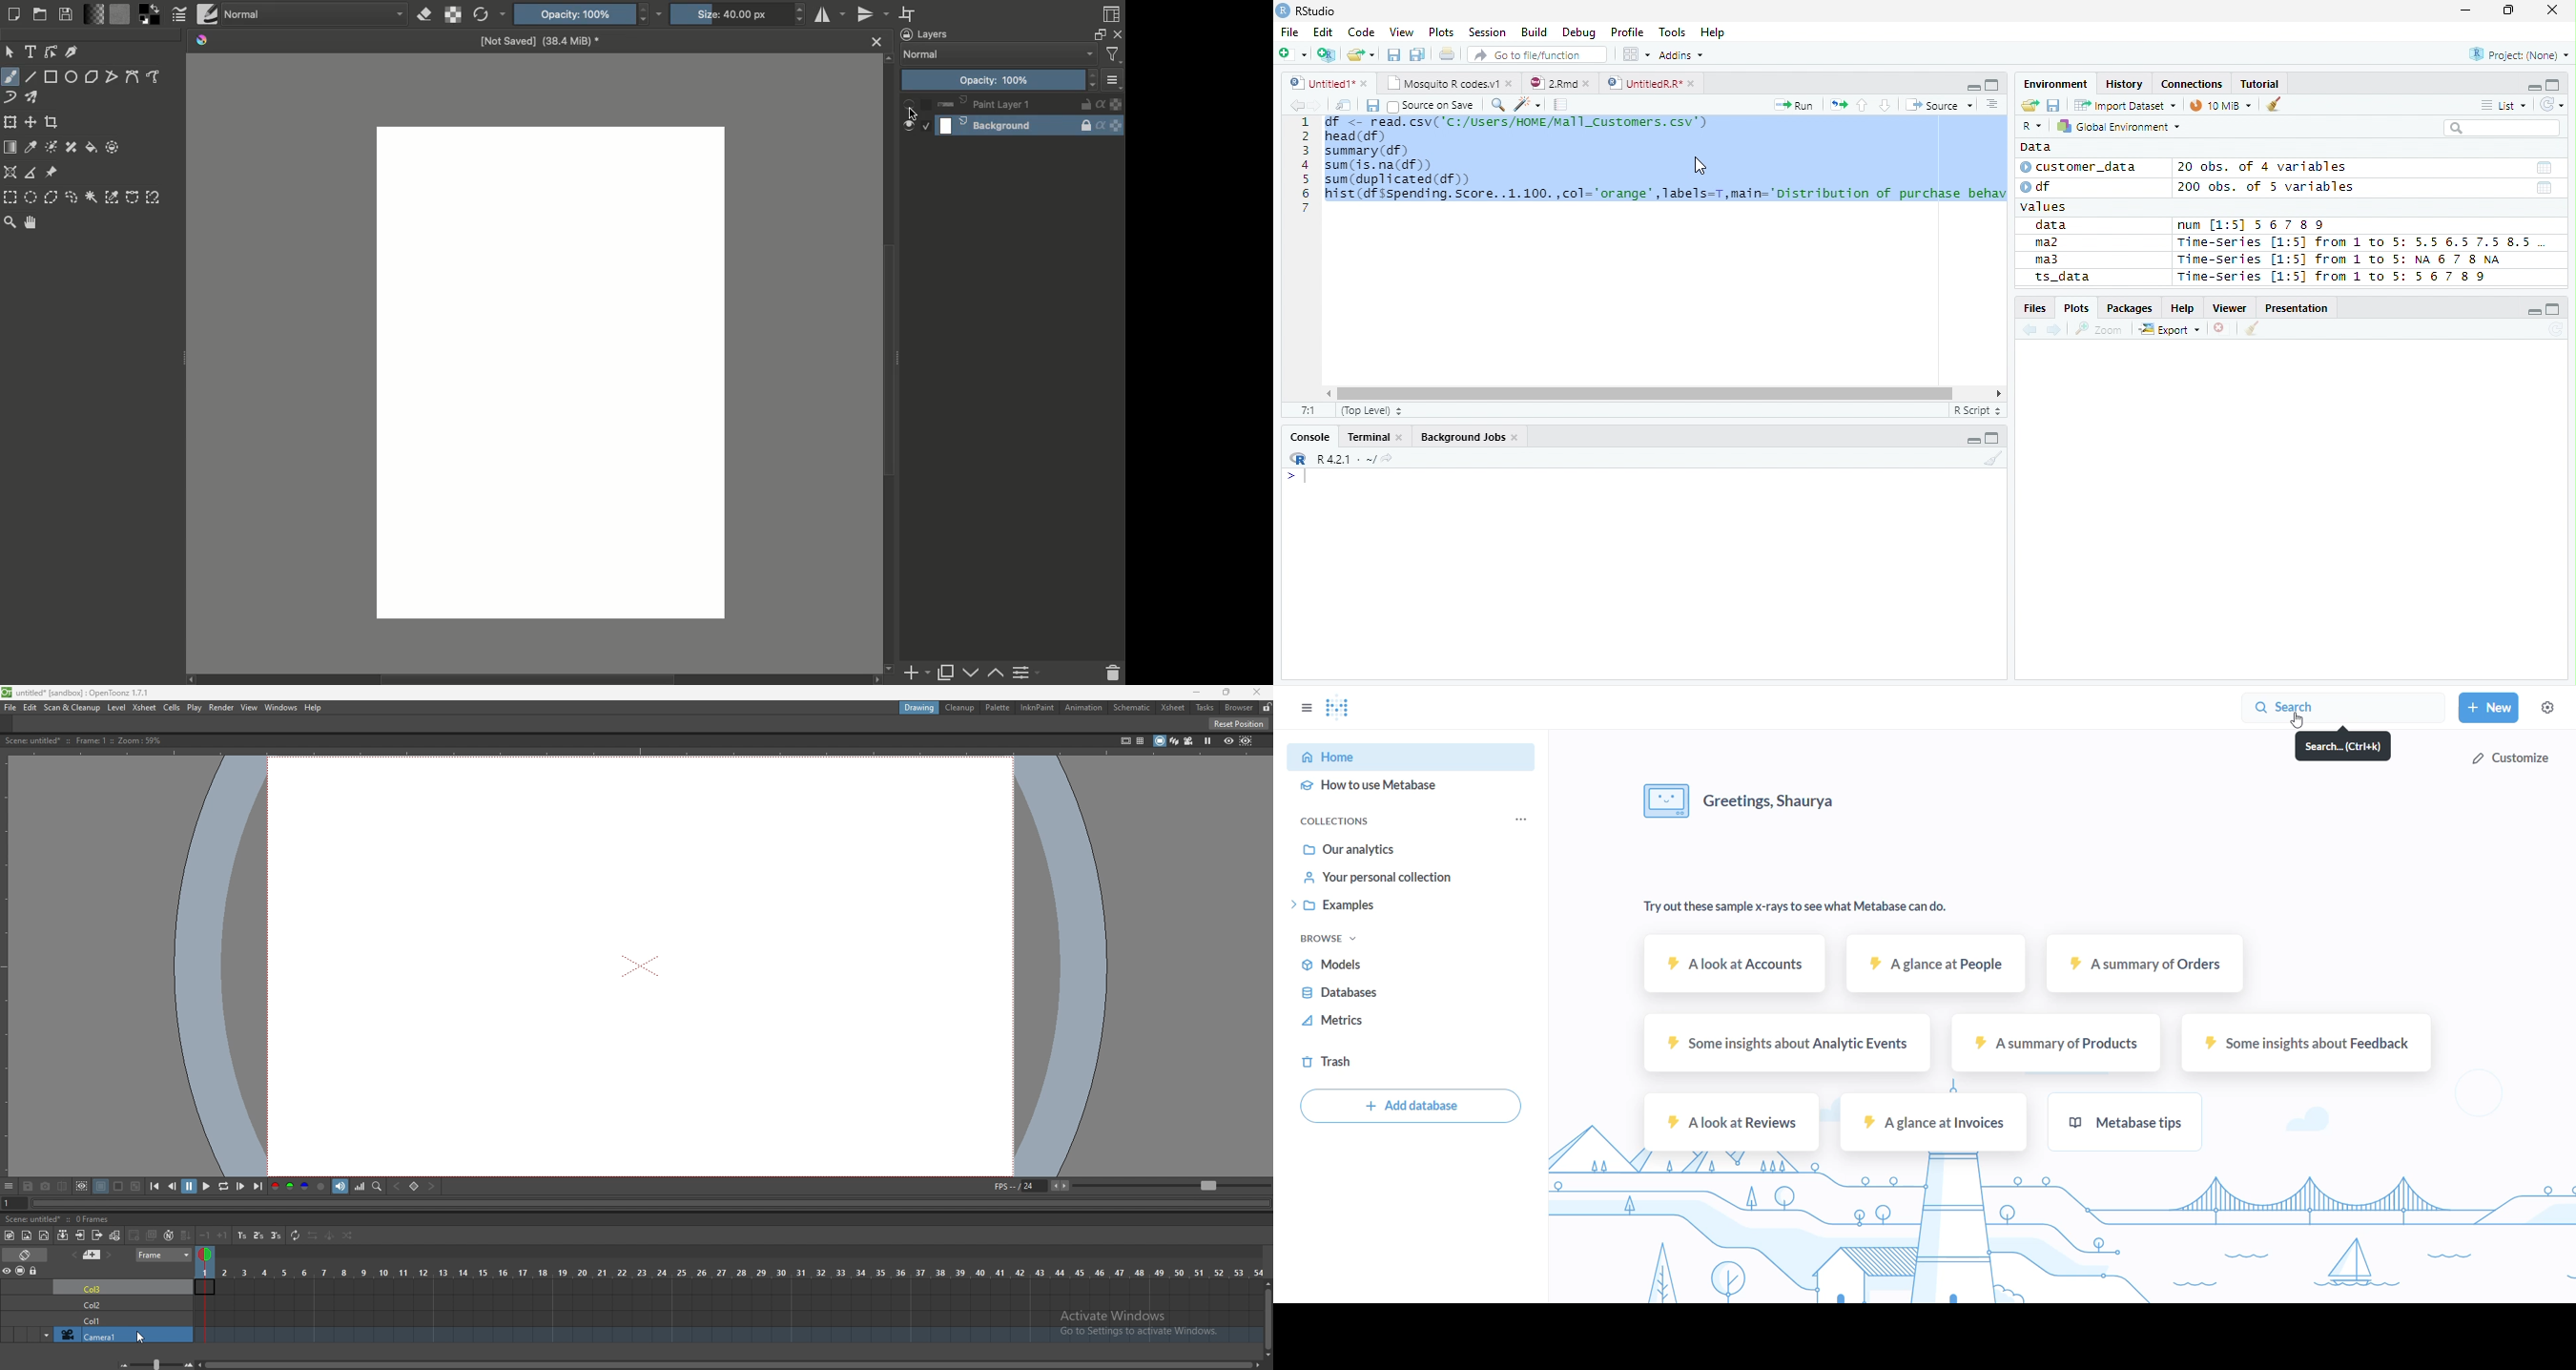  Describe the element at coordinates (2222, 105) in the screenshot. I see `10 MiB` at that location.